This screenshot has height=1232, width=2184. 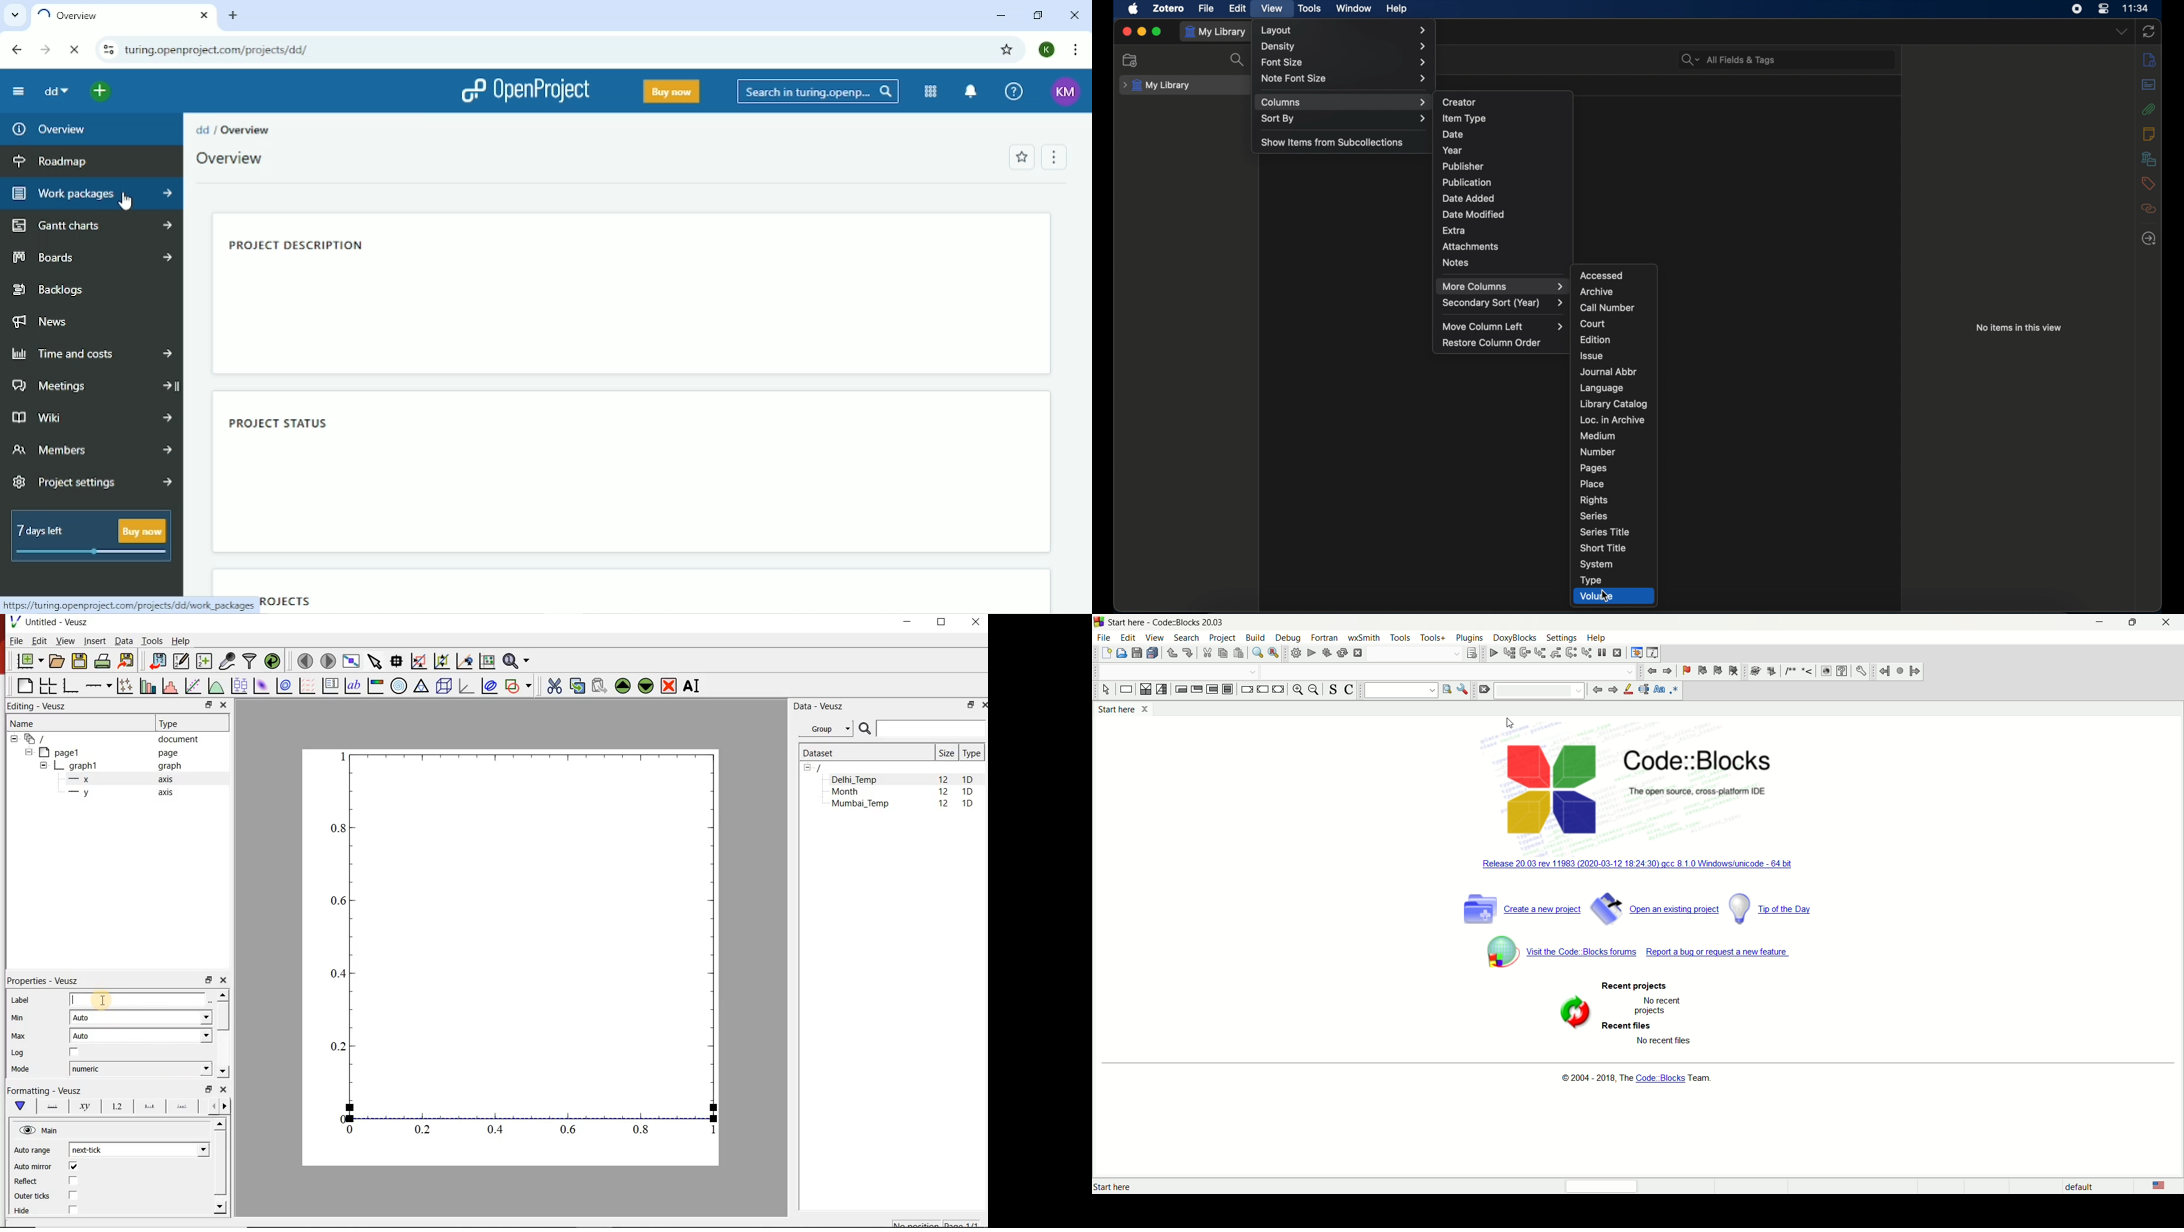 What do you see at coordinates (1592, 323) in the screenshot?
I see `court` at bounding box center [1592, 323].